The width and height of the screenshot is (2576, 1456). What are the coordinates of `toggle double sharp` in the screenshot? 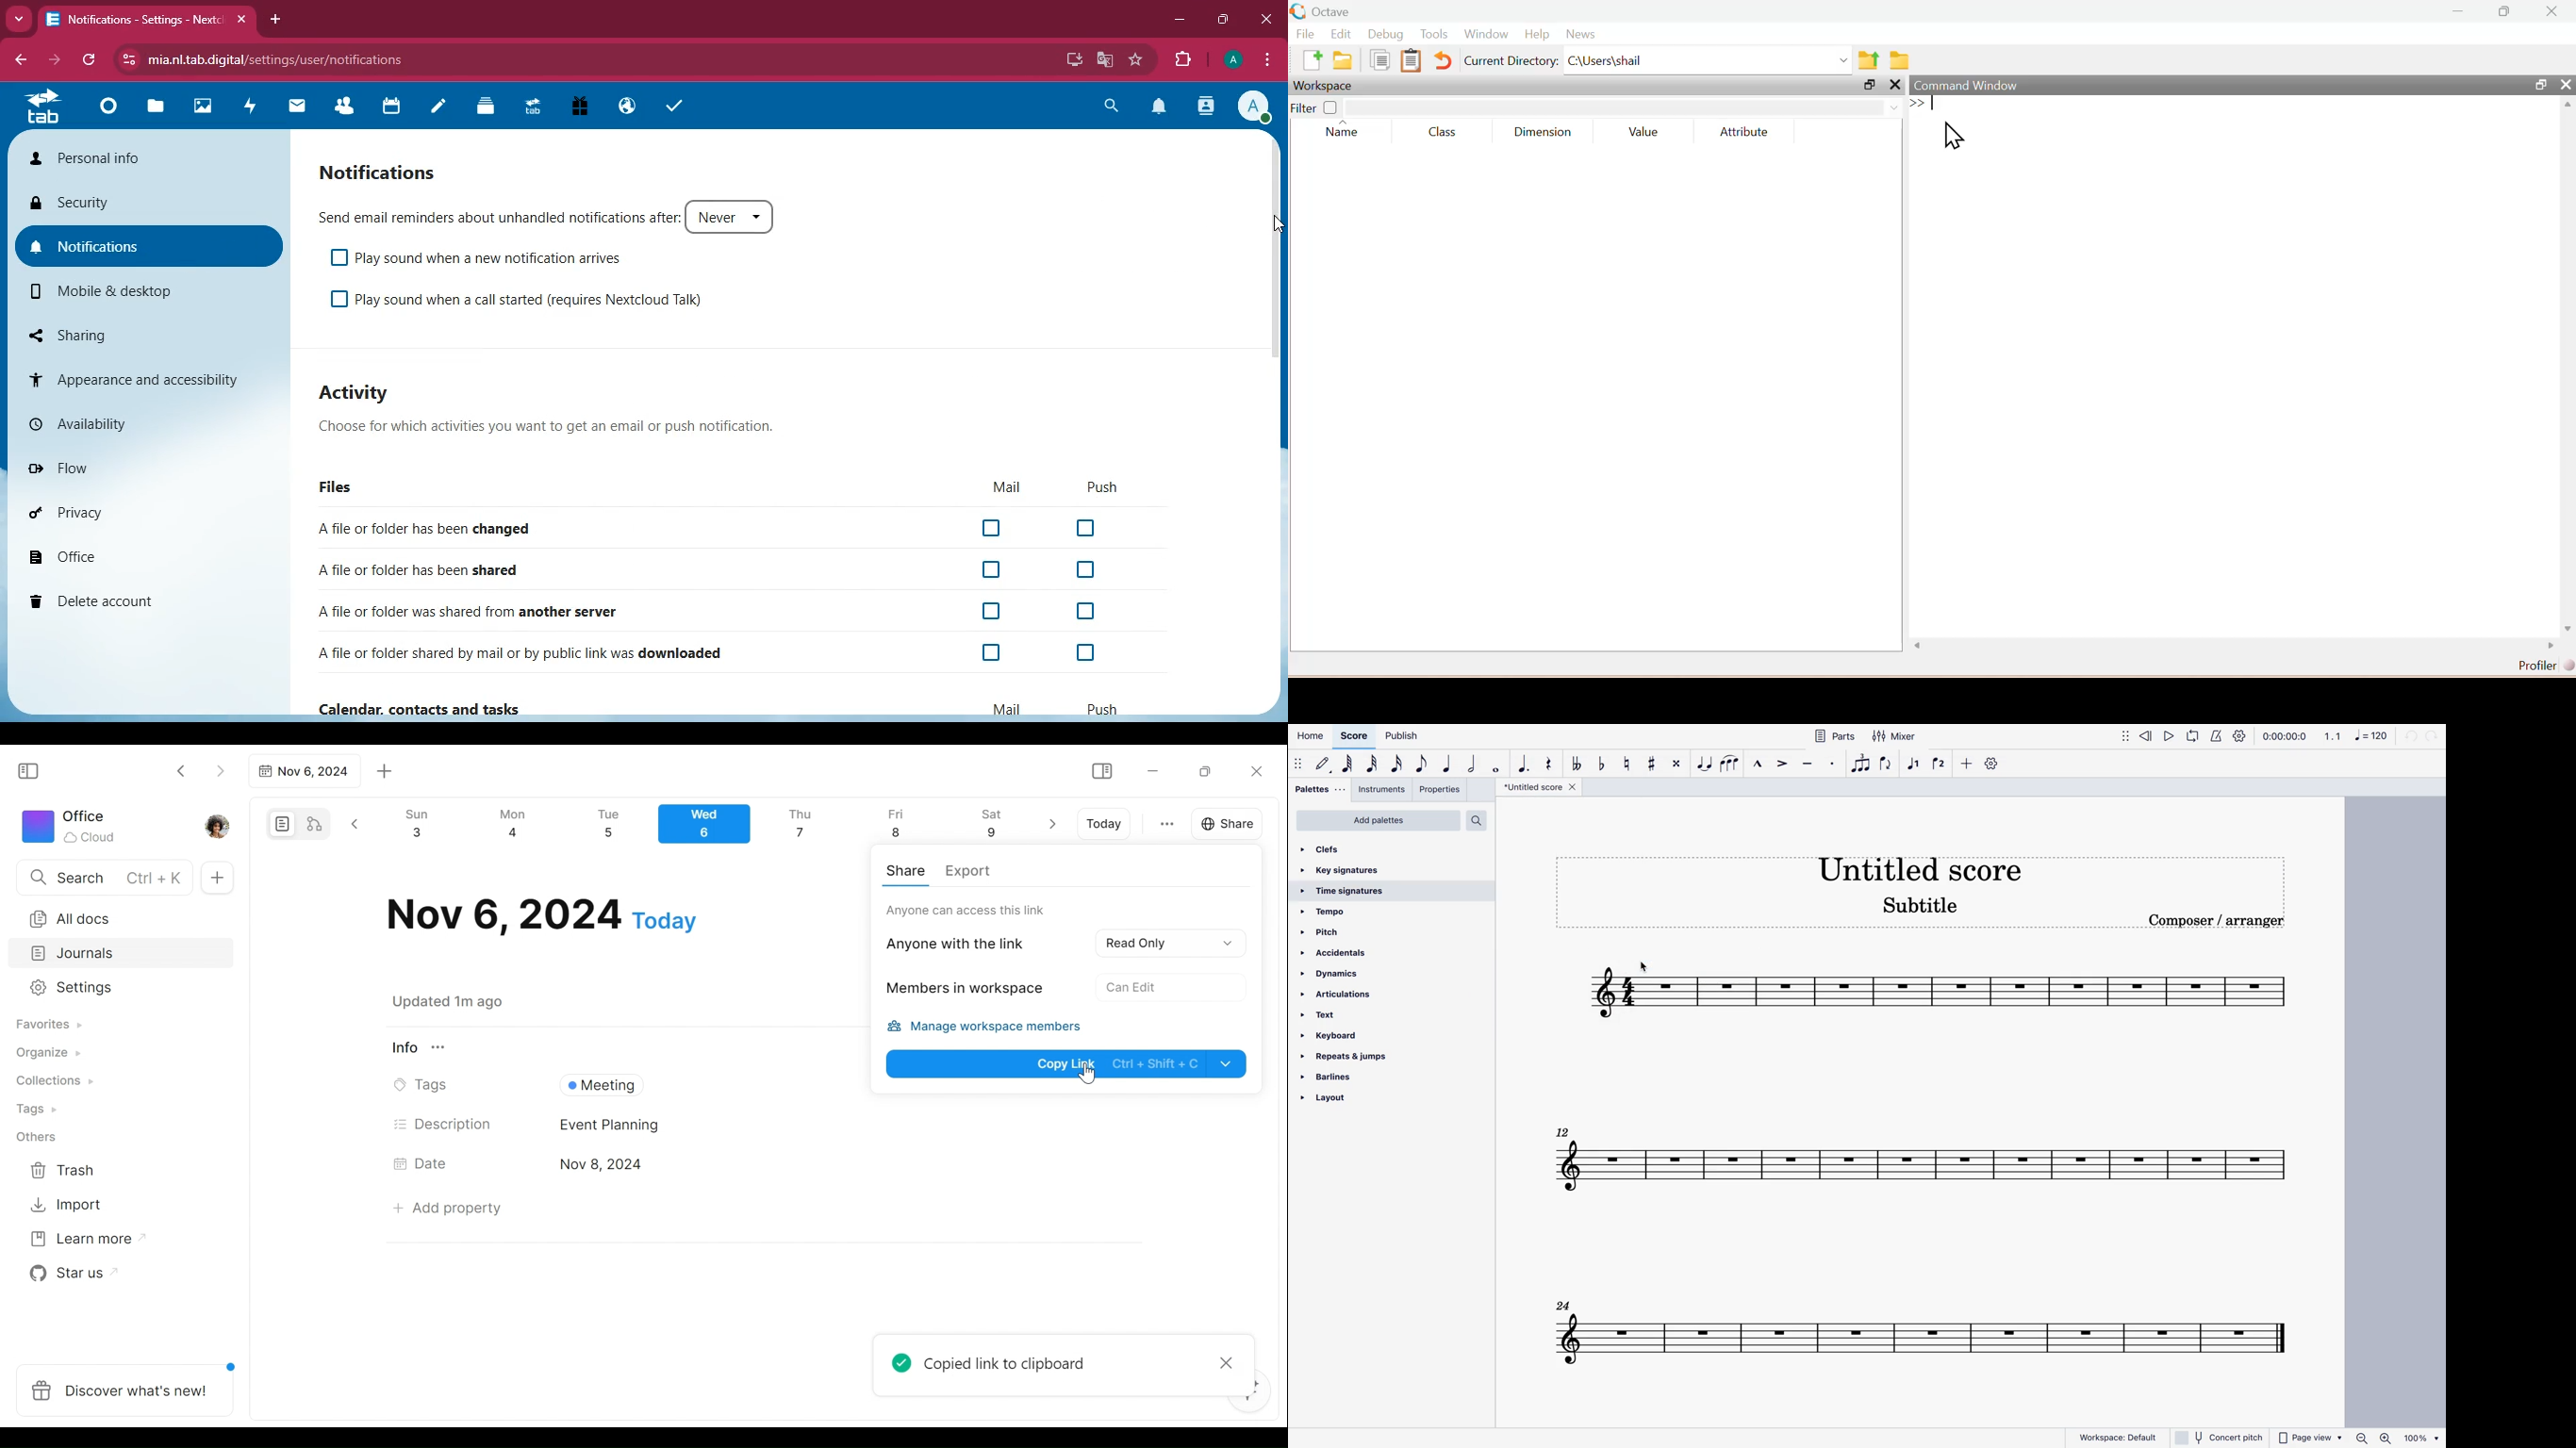 It's located at (1674, 763).